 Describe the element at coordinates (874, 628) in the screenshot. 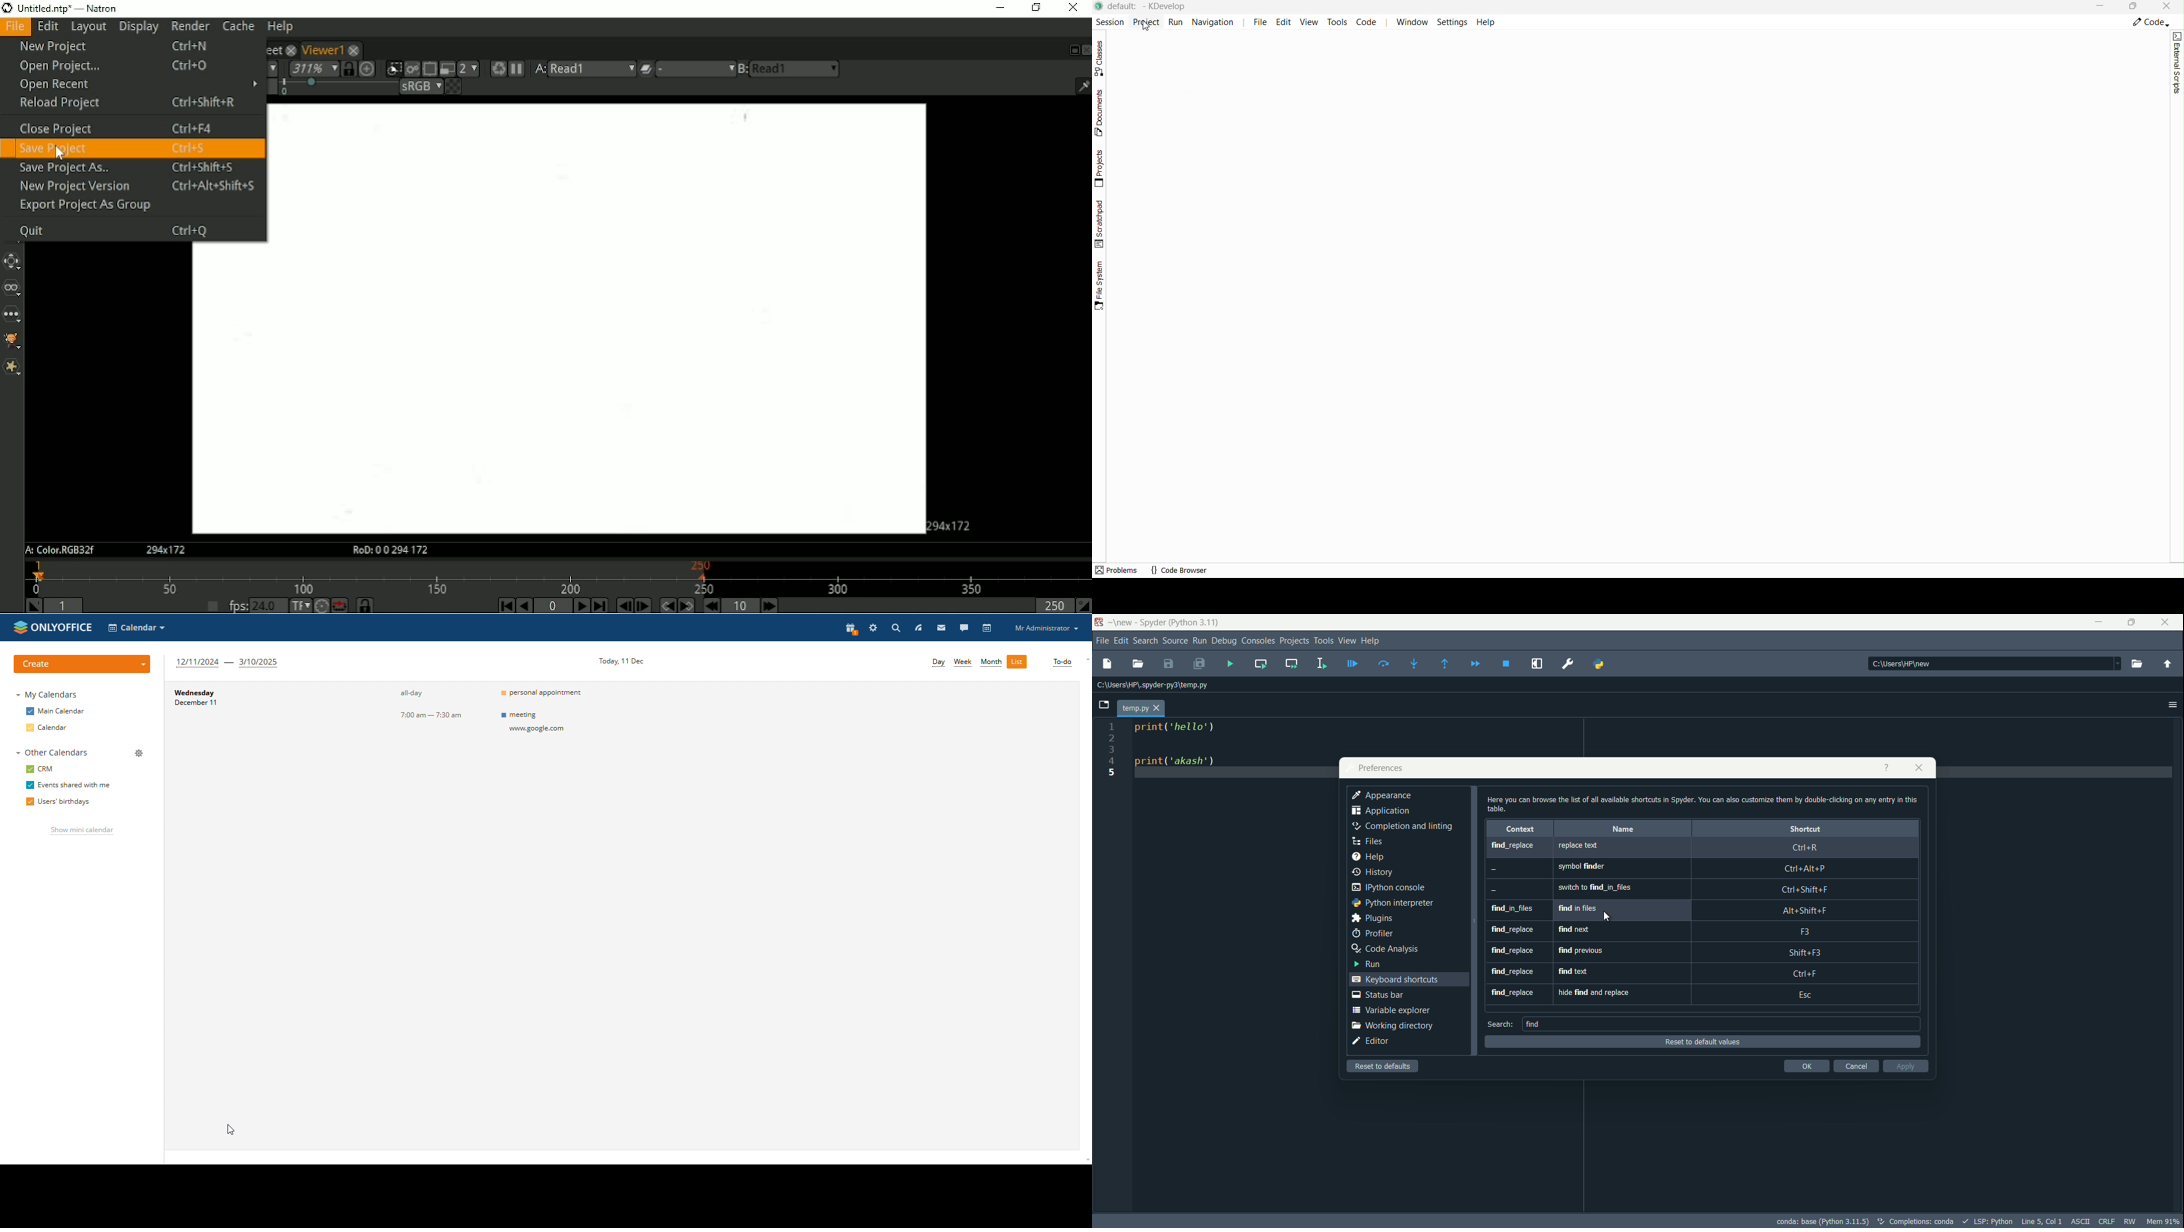

I see `settings` at that location.